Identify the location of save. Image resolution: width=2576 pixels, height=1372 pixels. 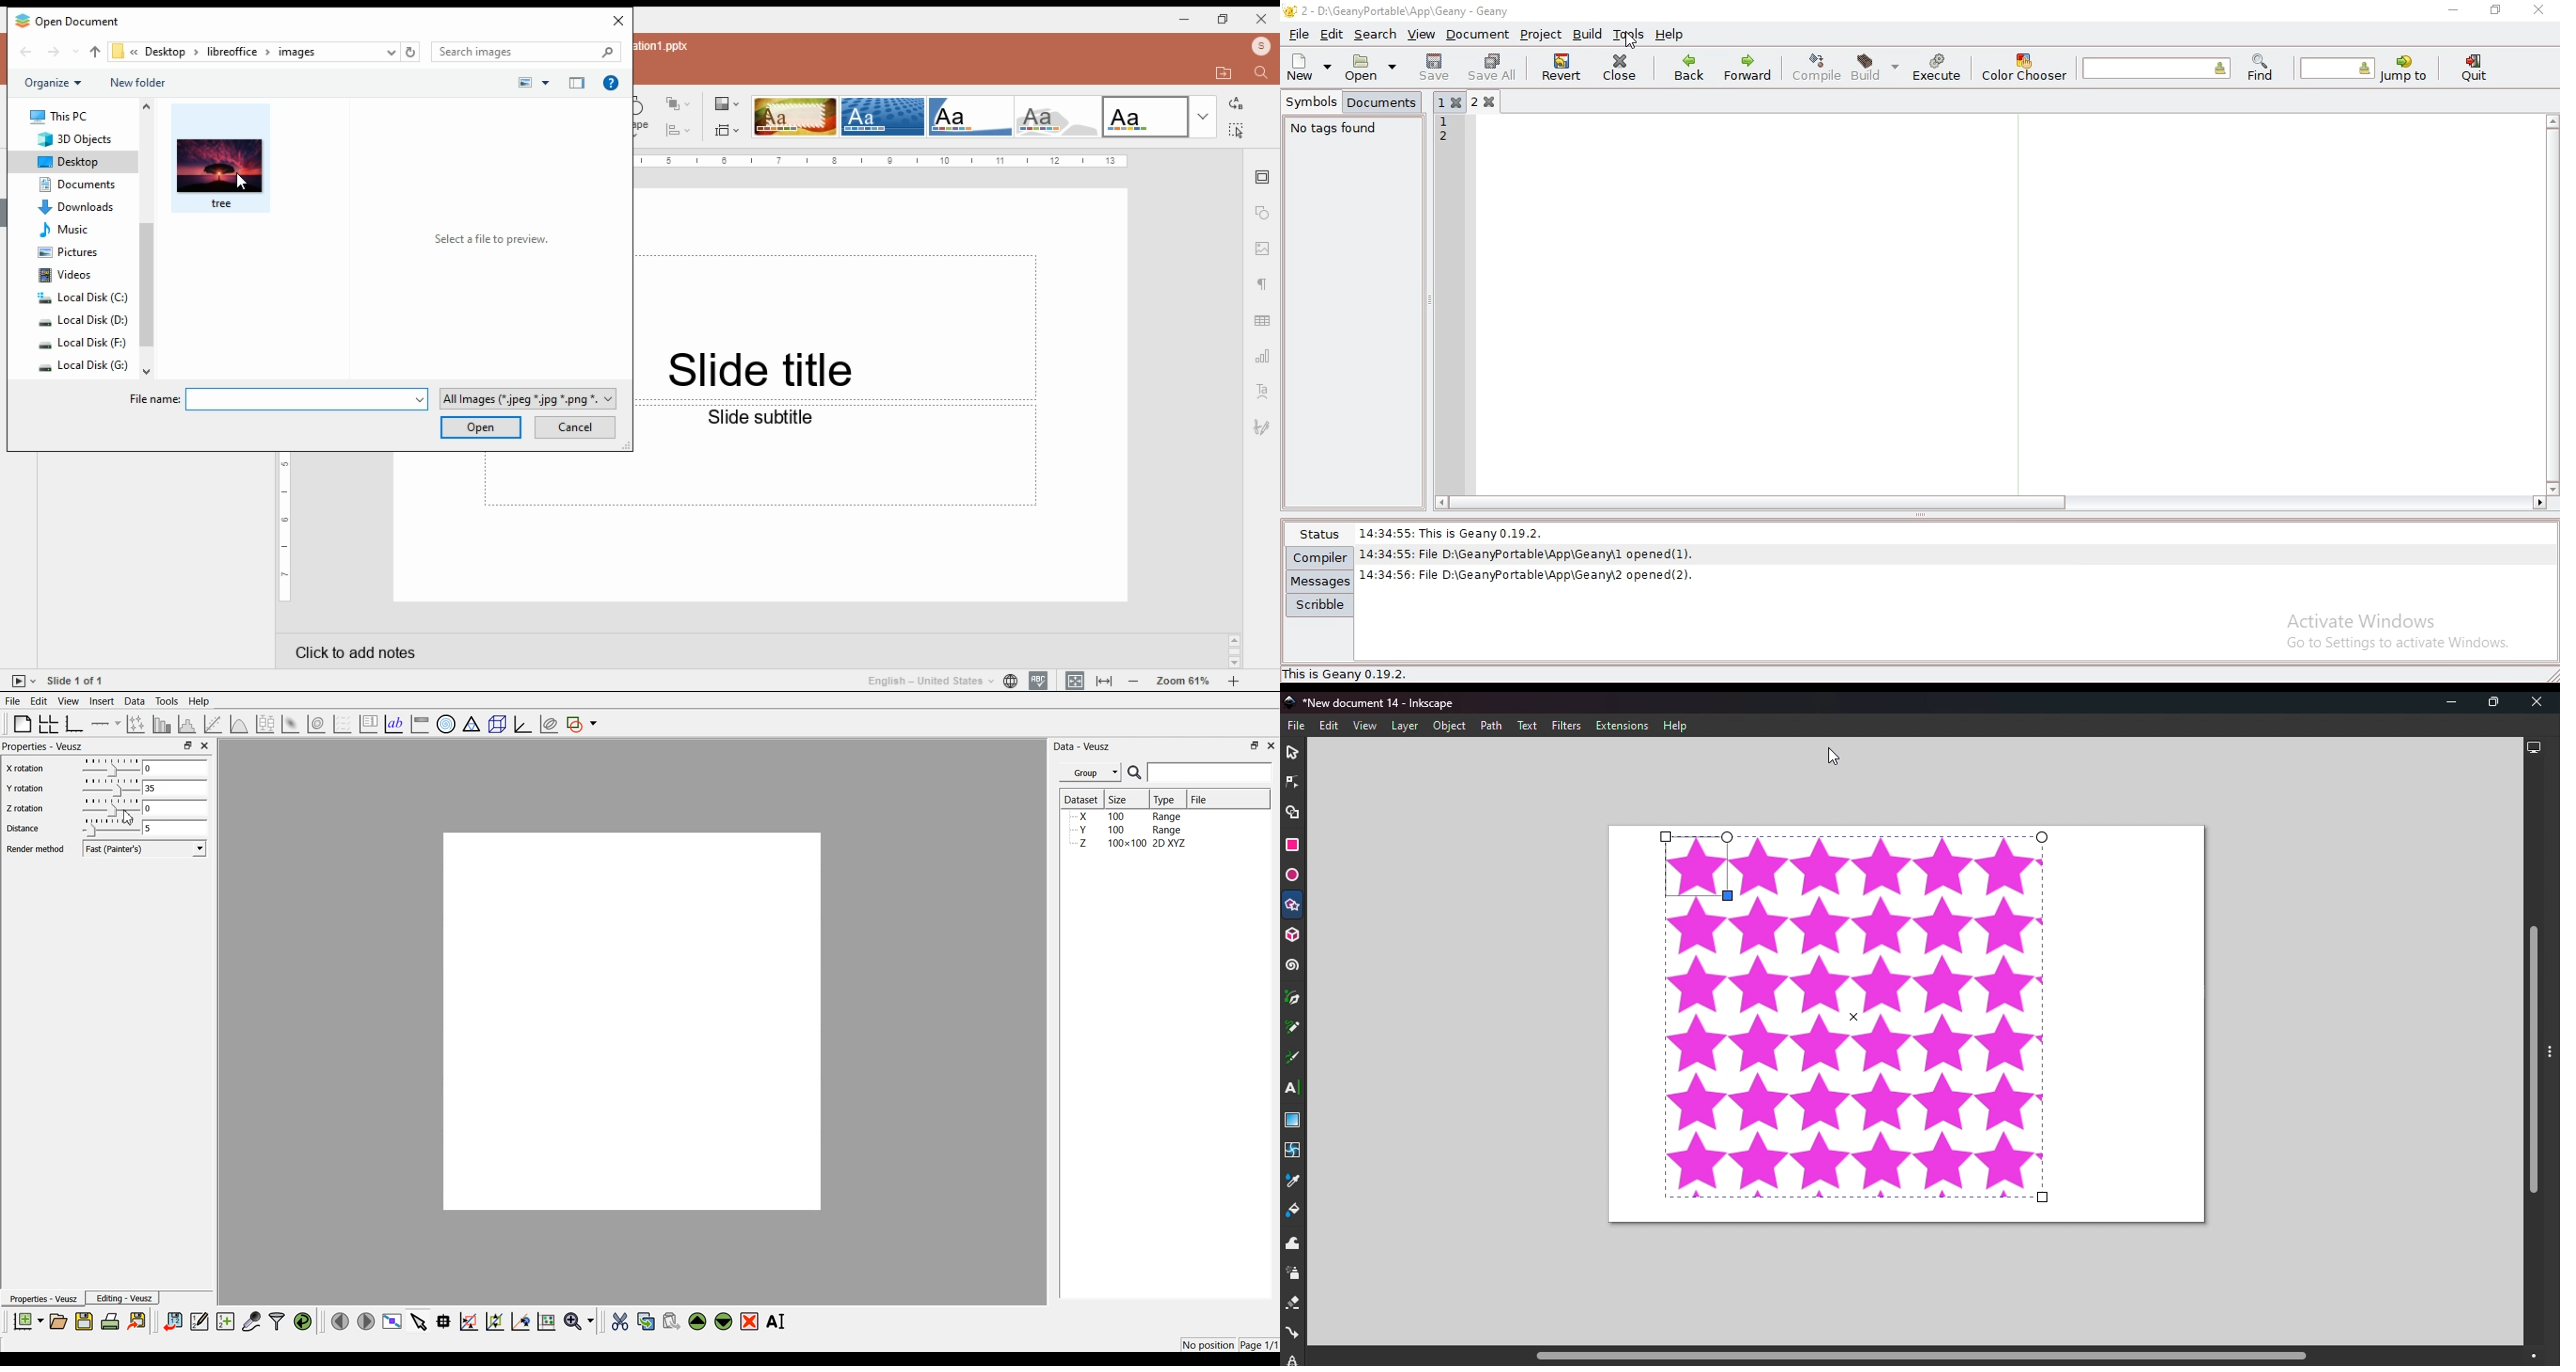
(1436, 67).